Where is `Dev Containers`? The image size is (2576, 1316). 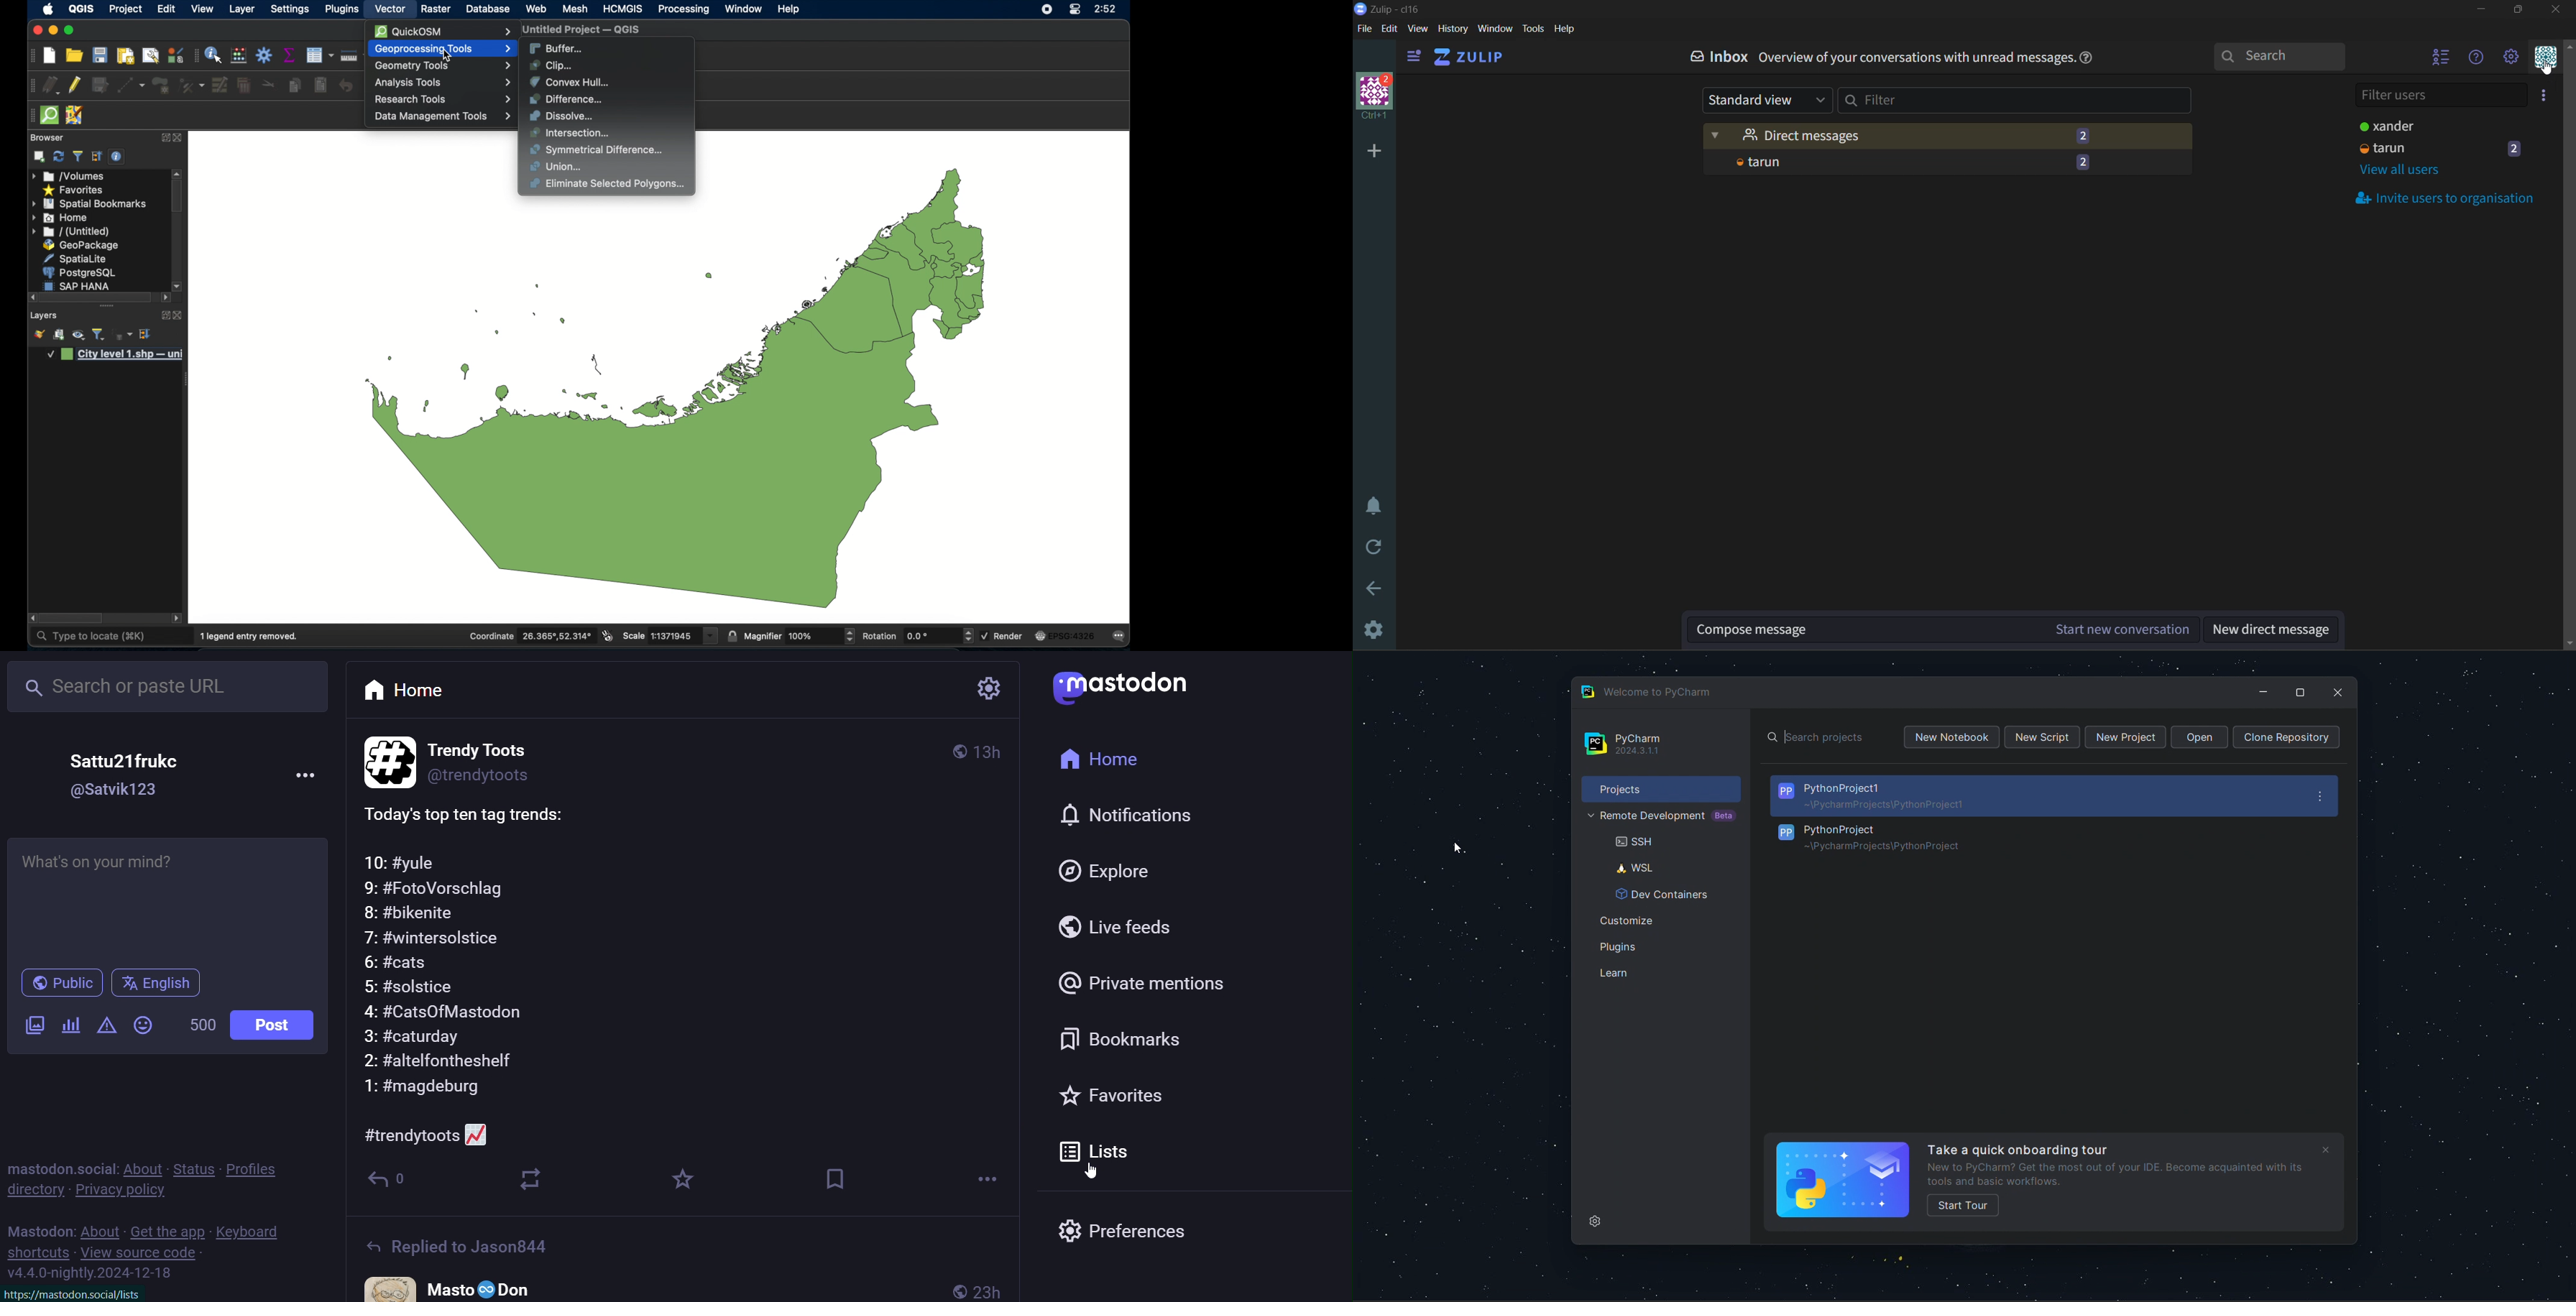 Dev Containers is located at coordinates (1665, 896).